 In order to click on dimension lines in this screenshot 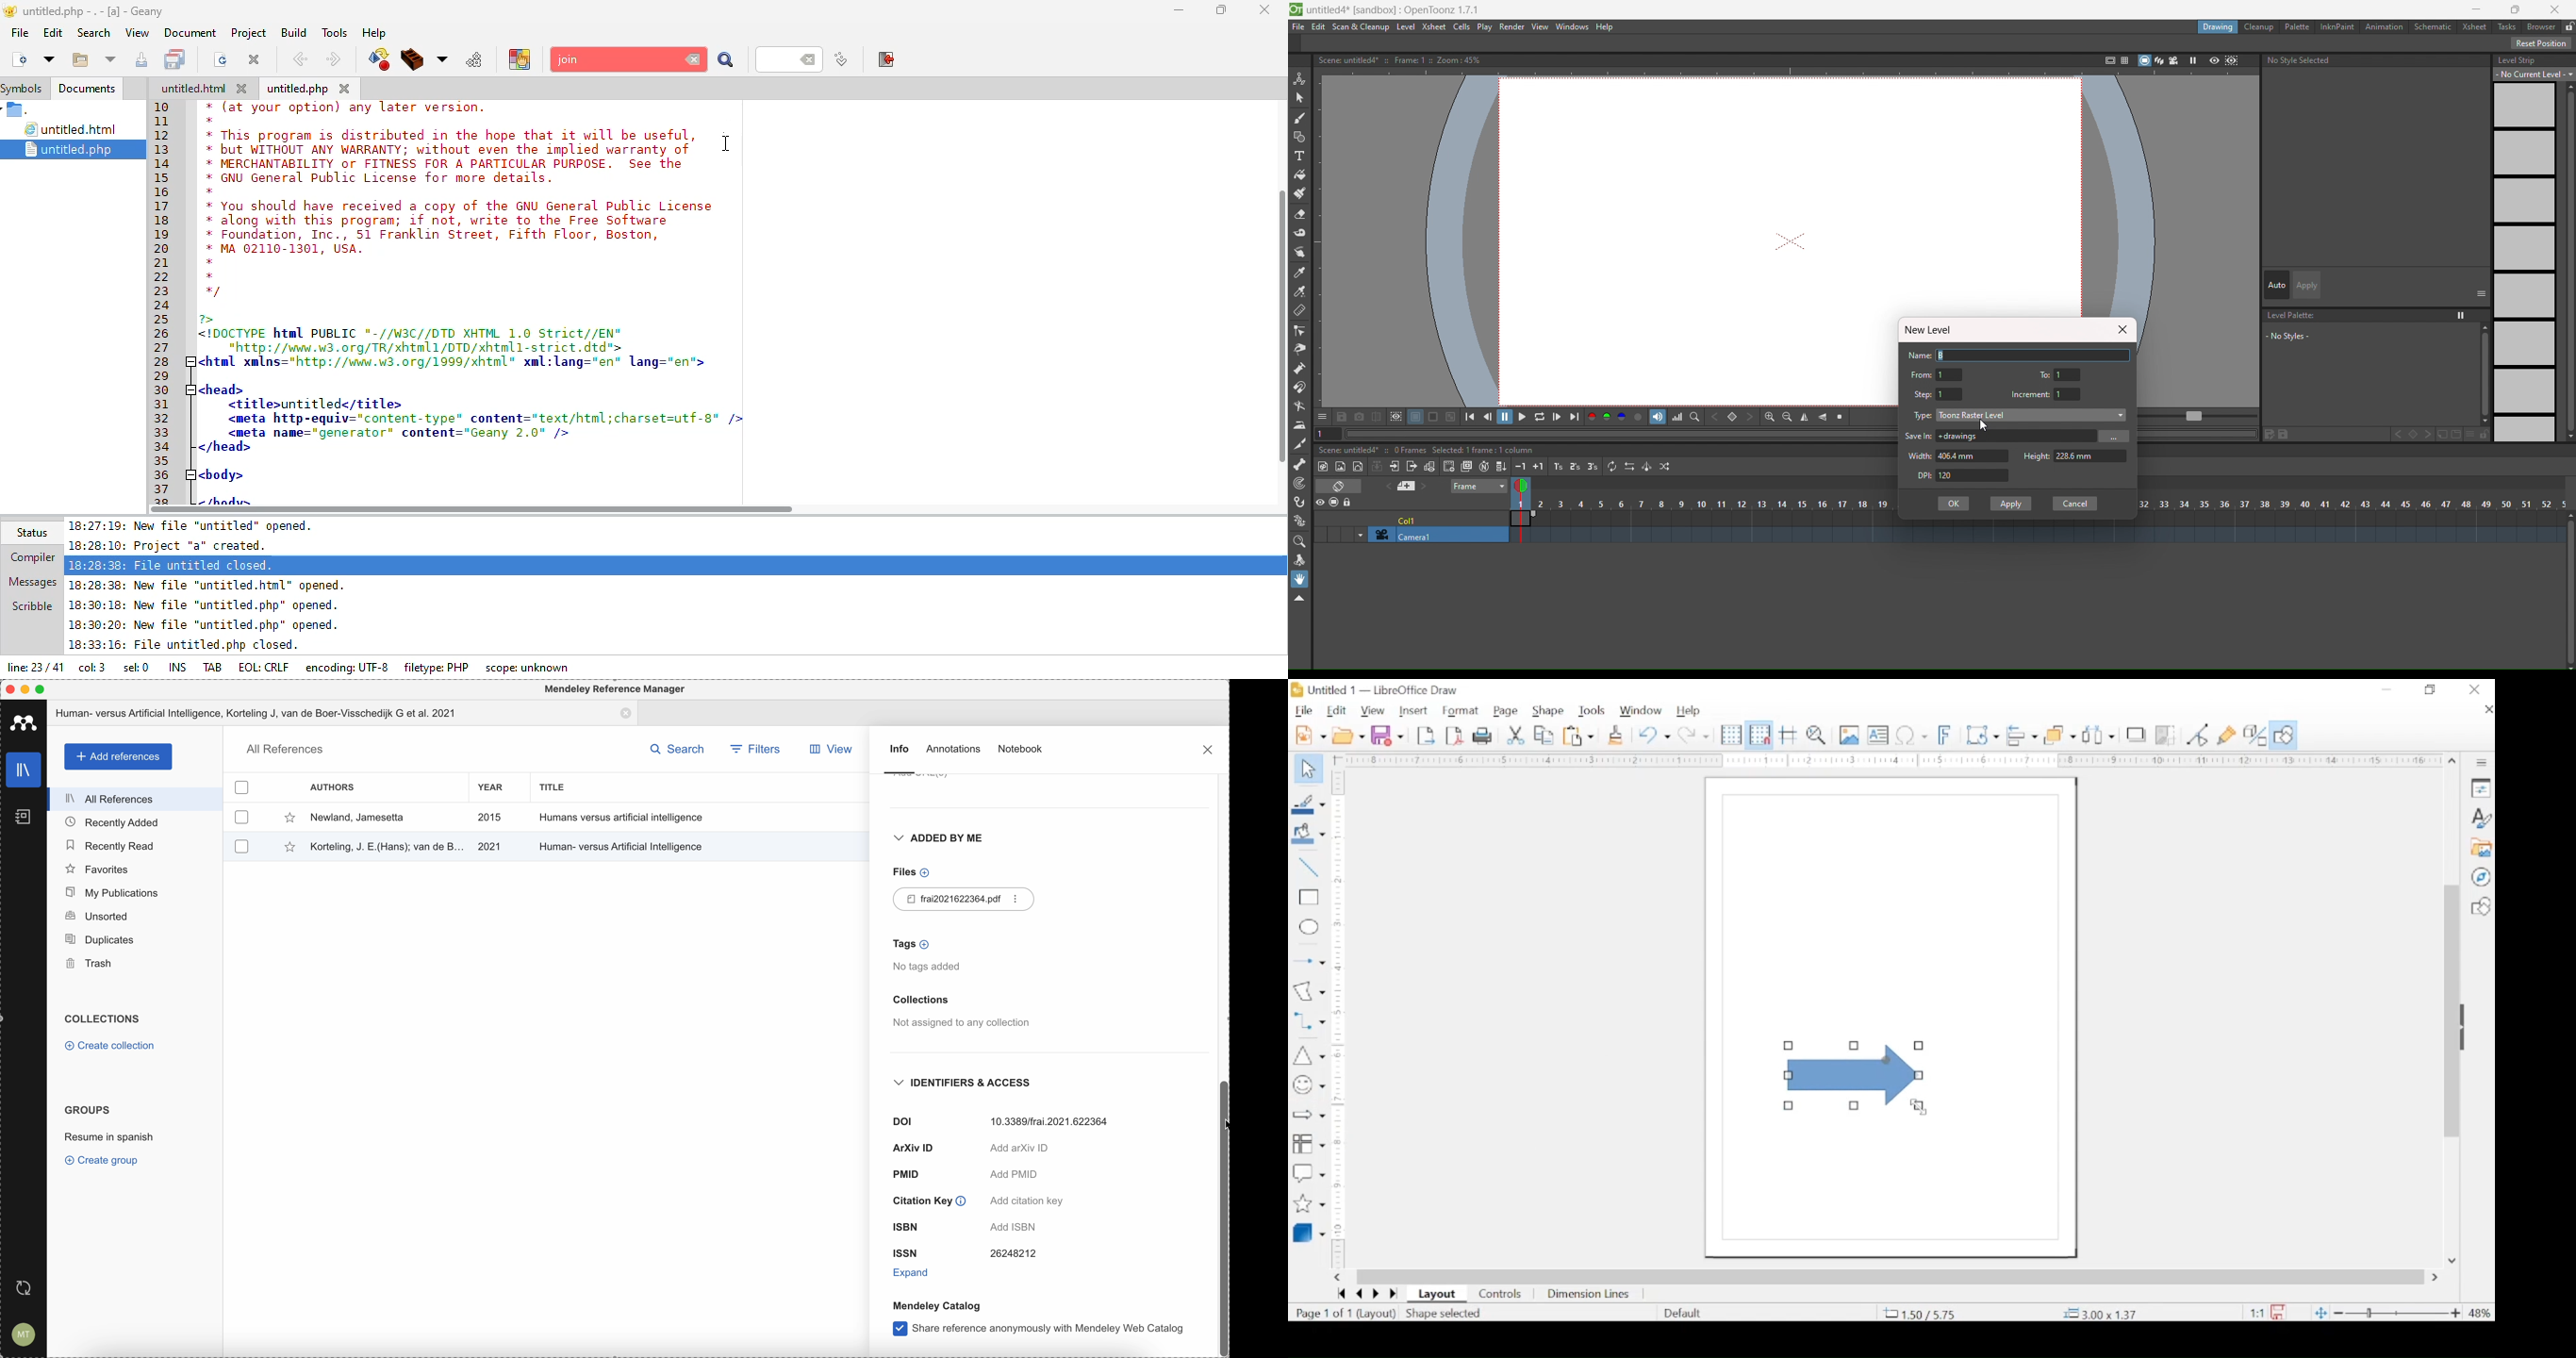, I will do `click(1589, 1295)`.